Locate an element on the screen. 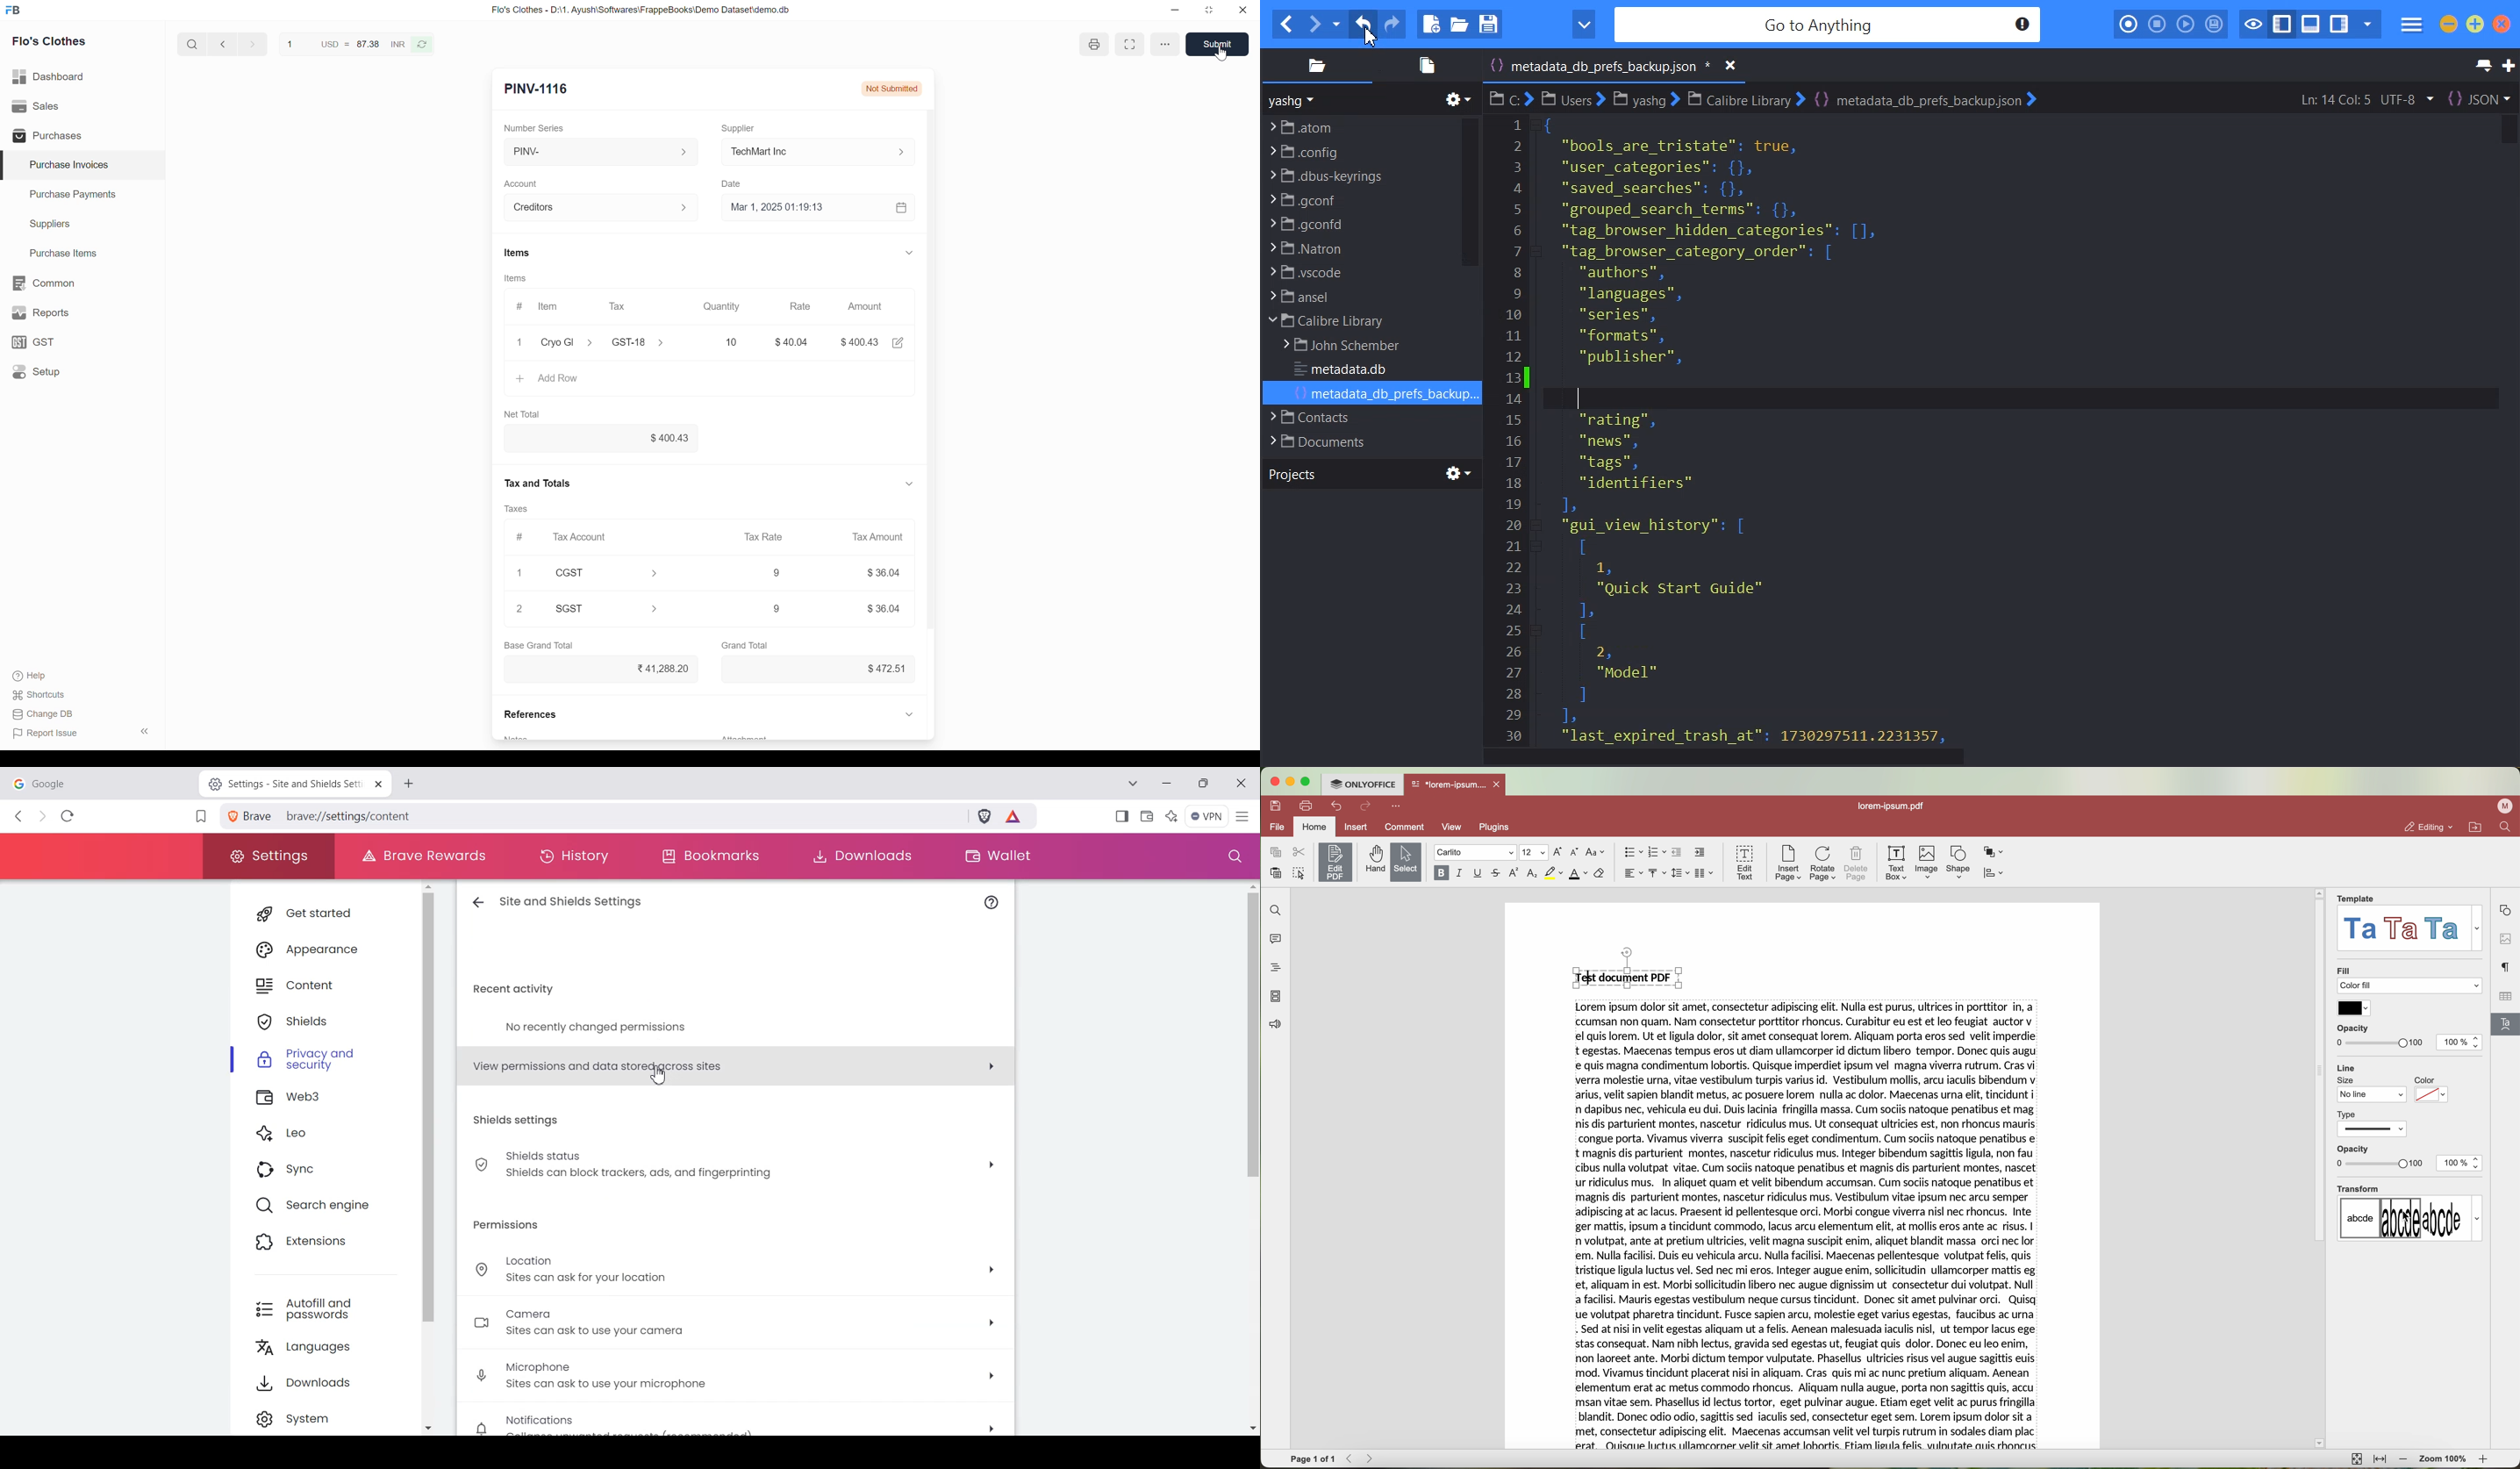  ltem is located at coordinates (551, 308).